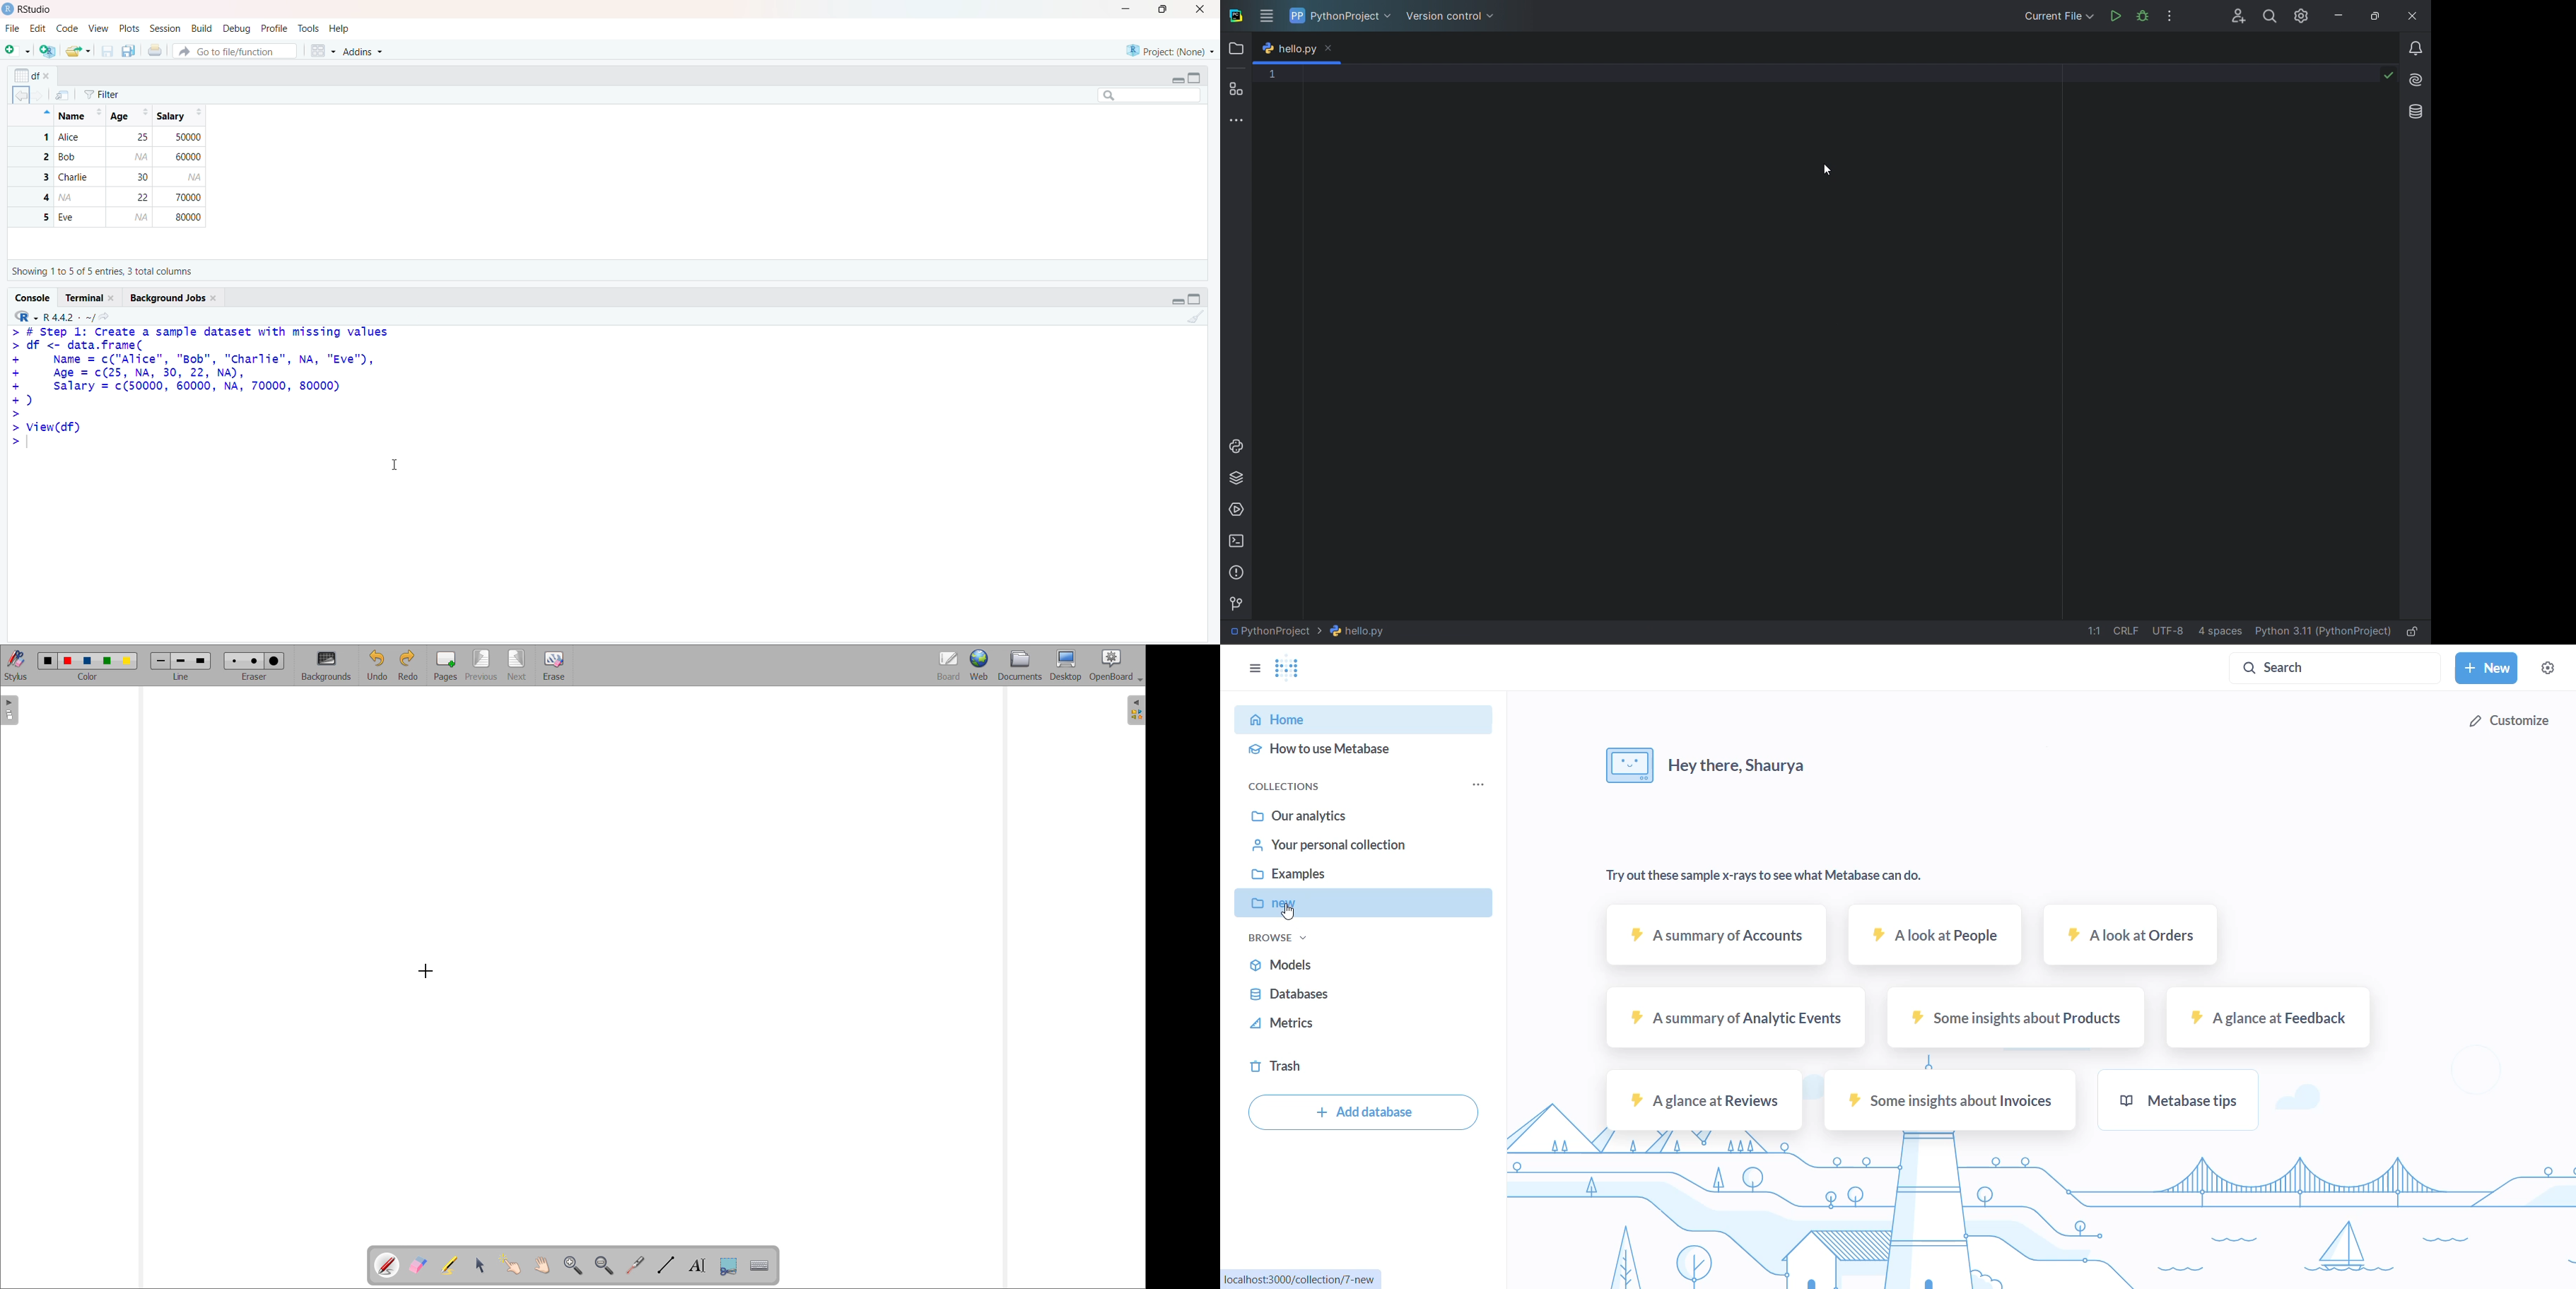  I want to click on color, so click(90, 661).